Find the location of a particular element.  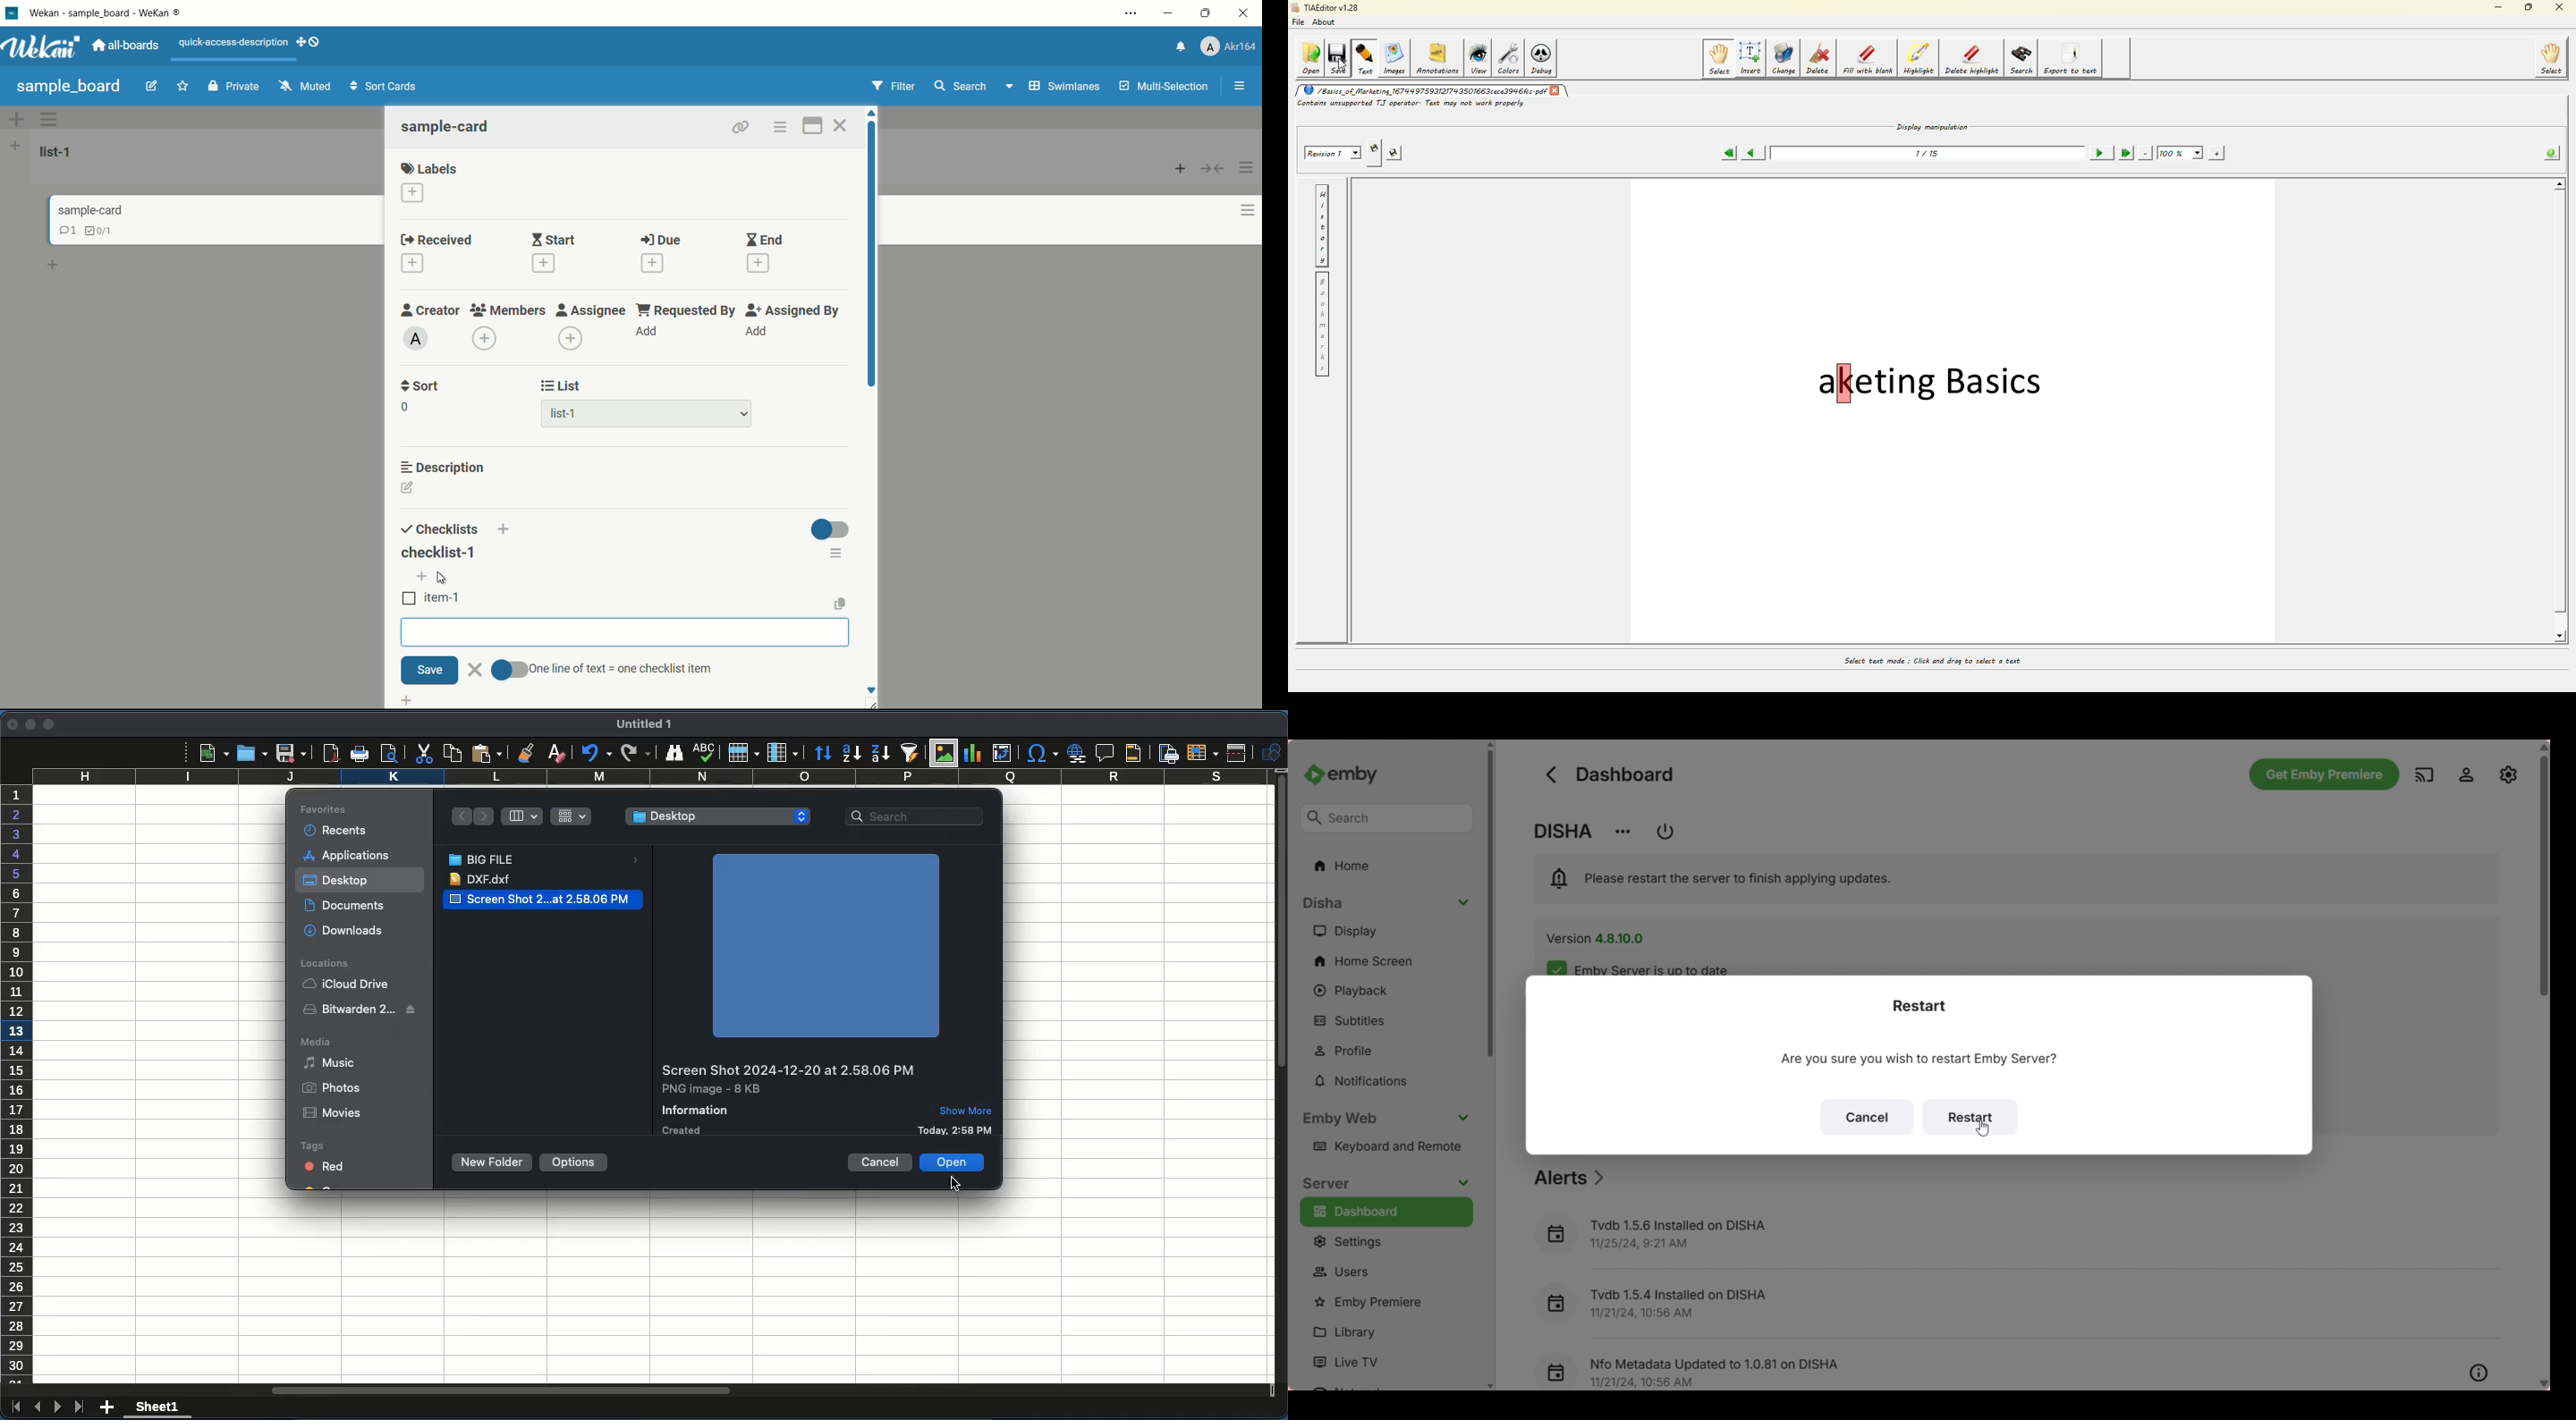

column is located at coordinates (648, 778).